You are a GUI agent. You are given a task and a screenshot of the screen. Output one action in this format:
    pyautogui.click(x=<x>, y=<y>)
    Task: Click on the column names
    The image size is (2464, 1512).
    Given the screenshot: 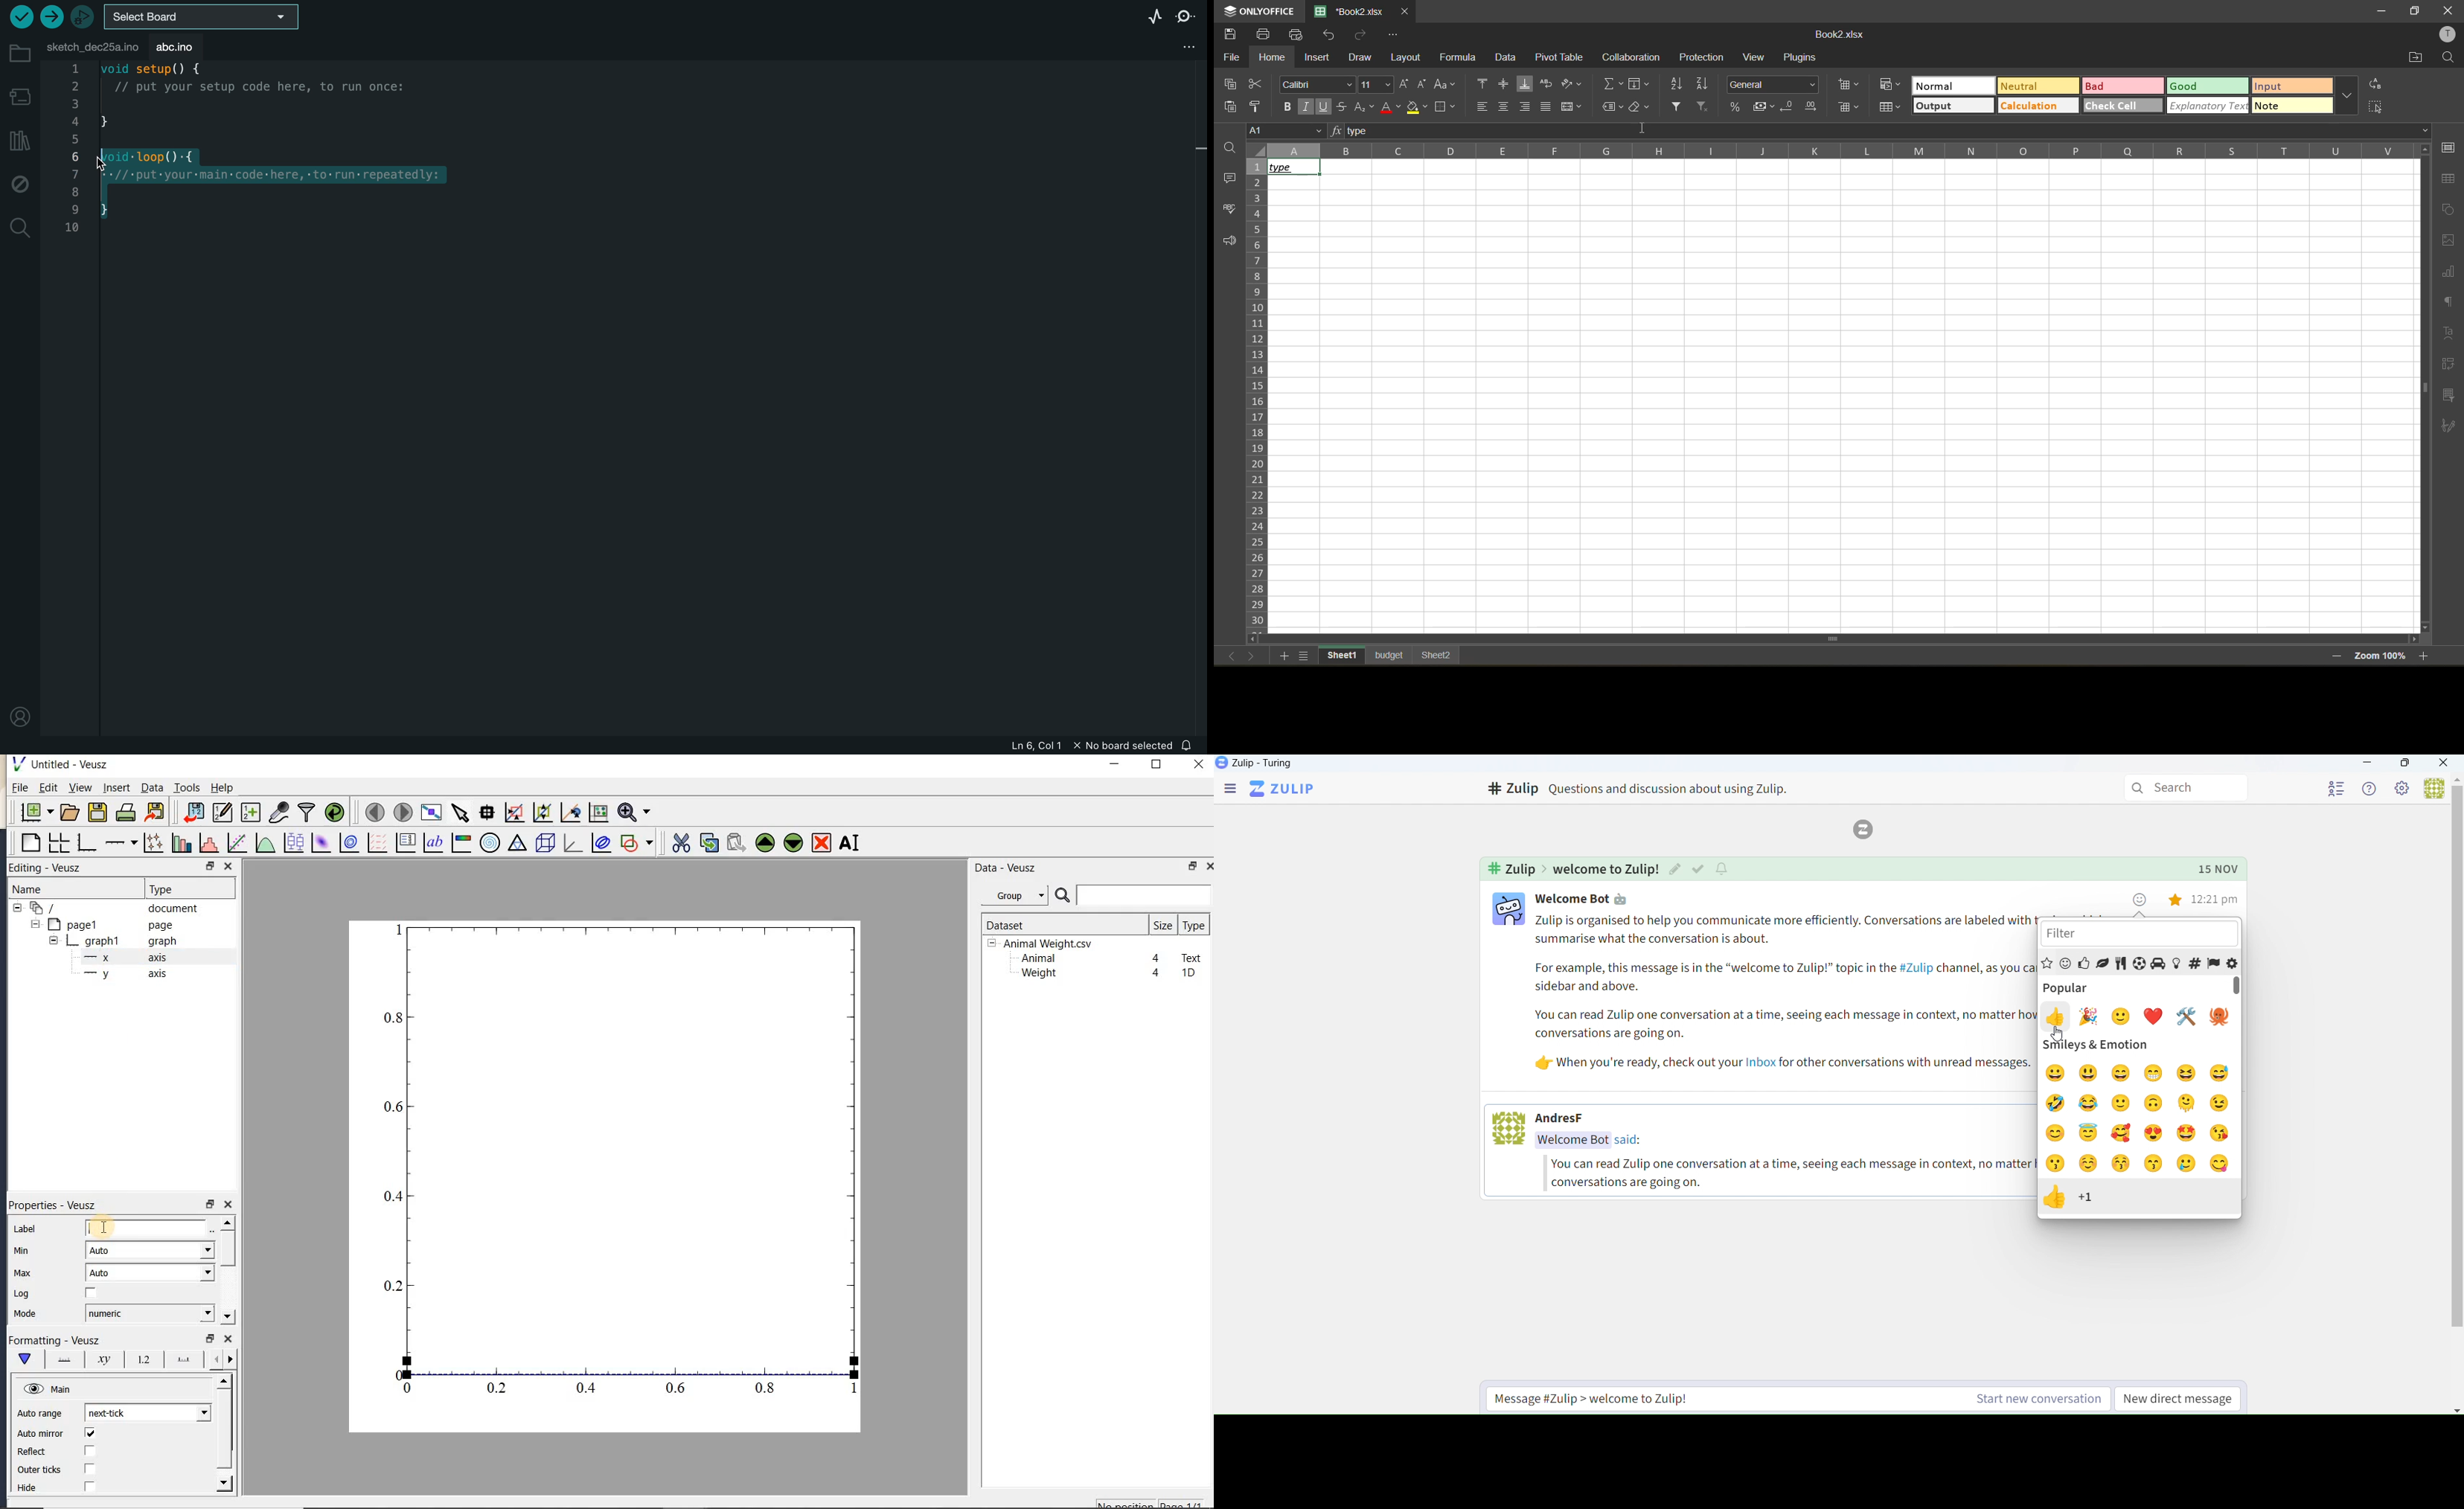 What is the action you would take?
    pyautogui.click(x=1835, y=149)
    